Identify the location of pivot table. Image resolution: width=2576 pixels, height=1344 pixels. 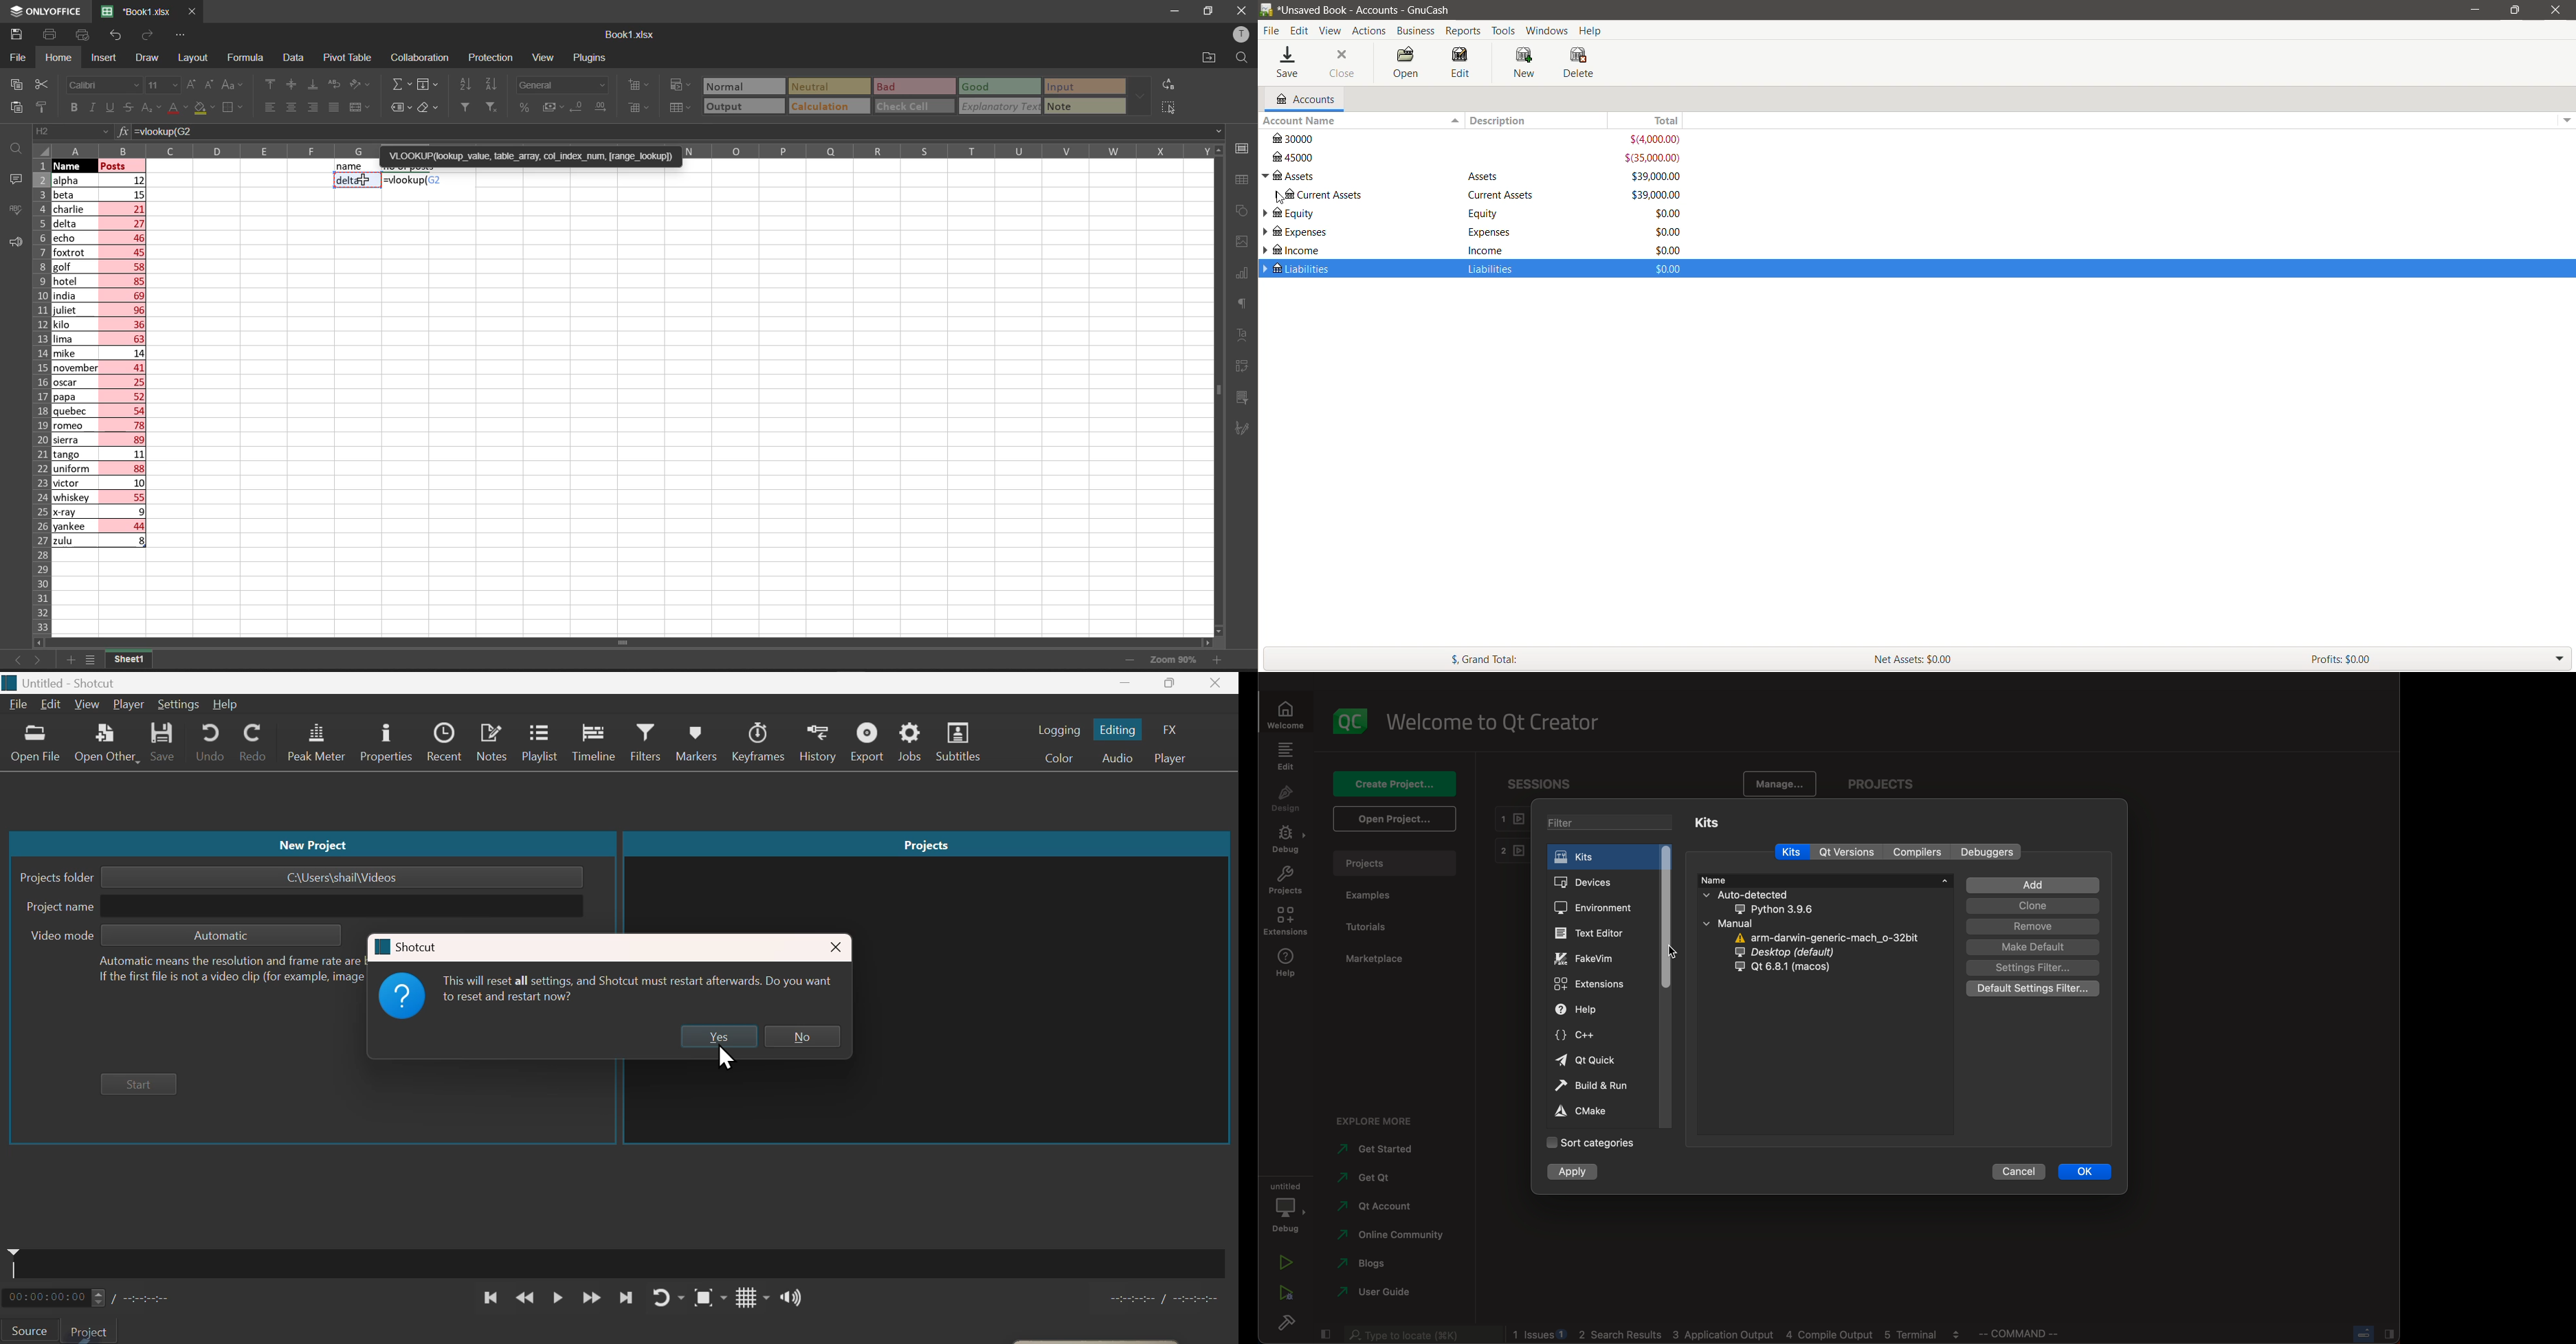
(348, 56).